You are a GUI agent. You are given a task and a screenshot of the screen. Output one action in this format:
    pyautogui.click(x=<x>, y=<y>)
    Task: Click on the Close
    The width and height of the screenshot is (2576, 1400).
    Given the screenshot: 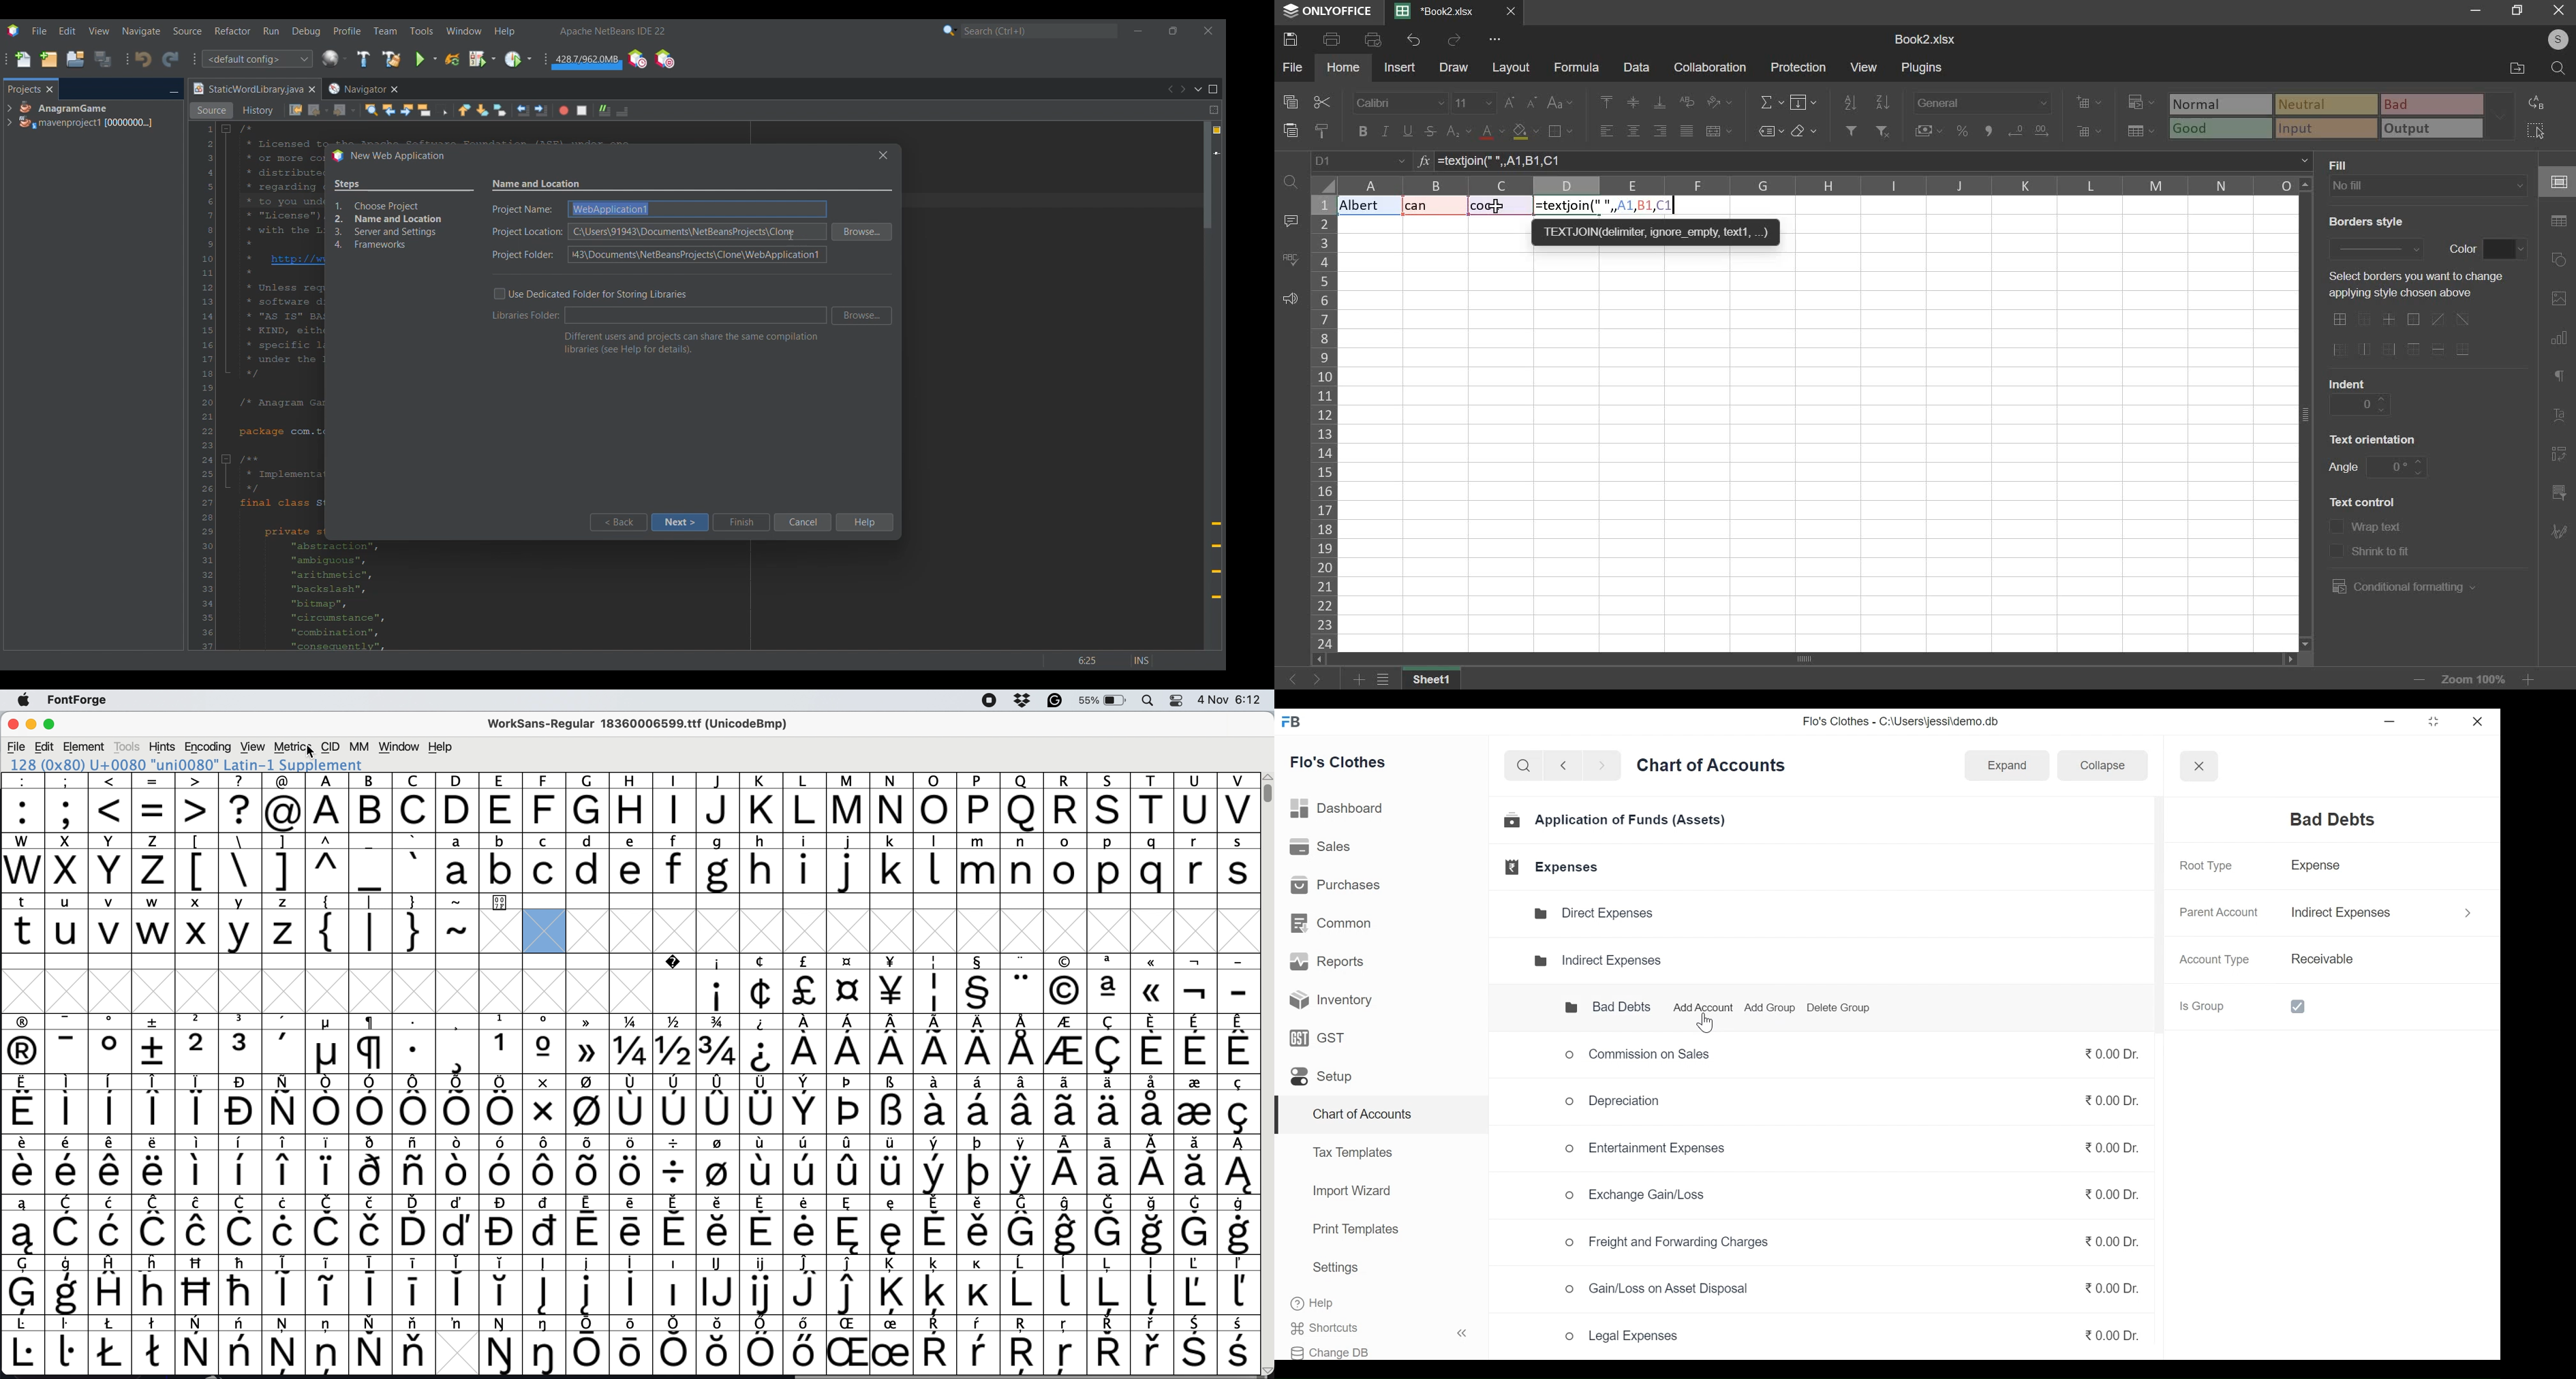 What is the action you would take?
    pyautogui.click(x=2198, y=765)
    